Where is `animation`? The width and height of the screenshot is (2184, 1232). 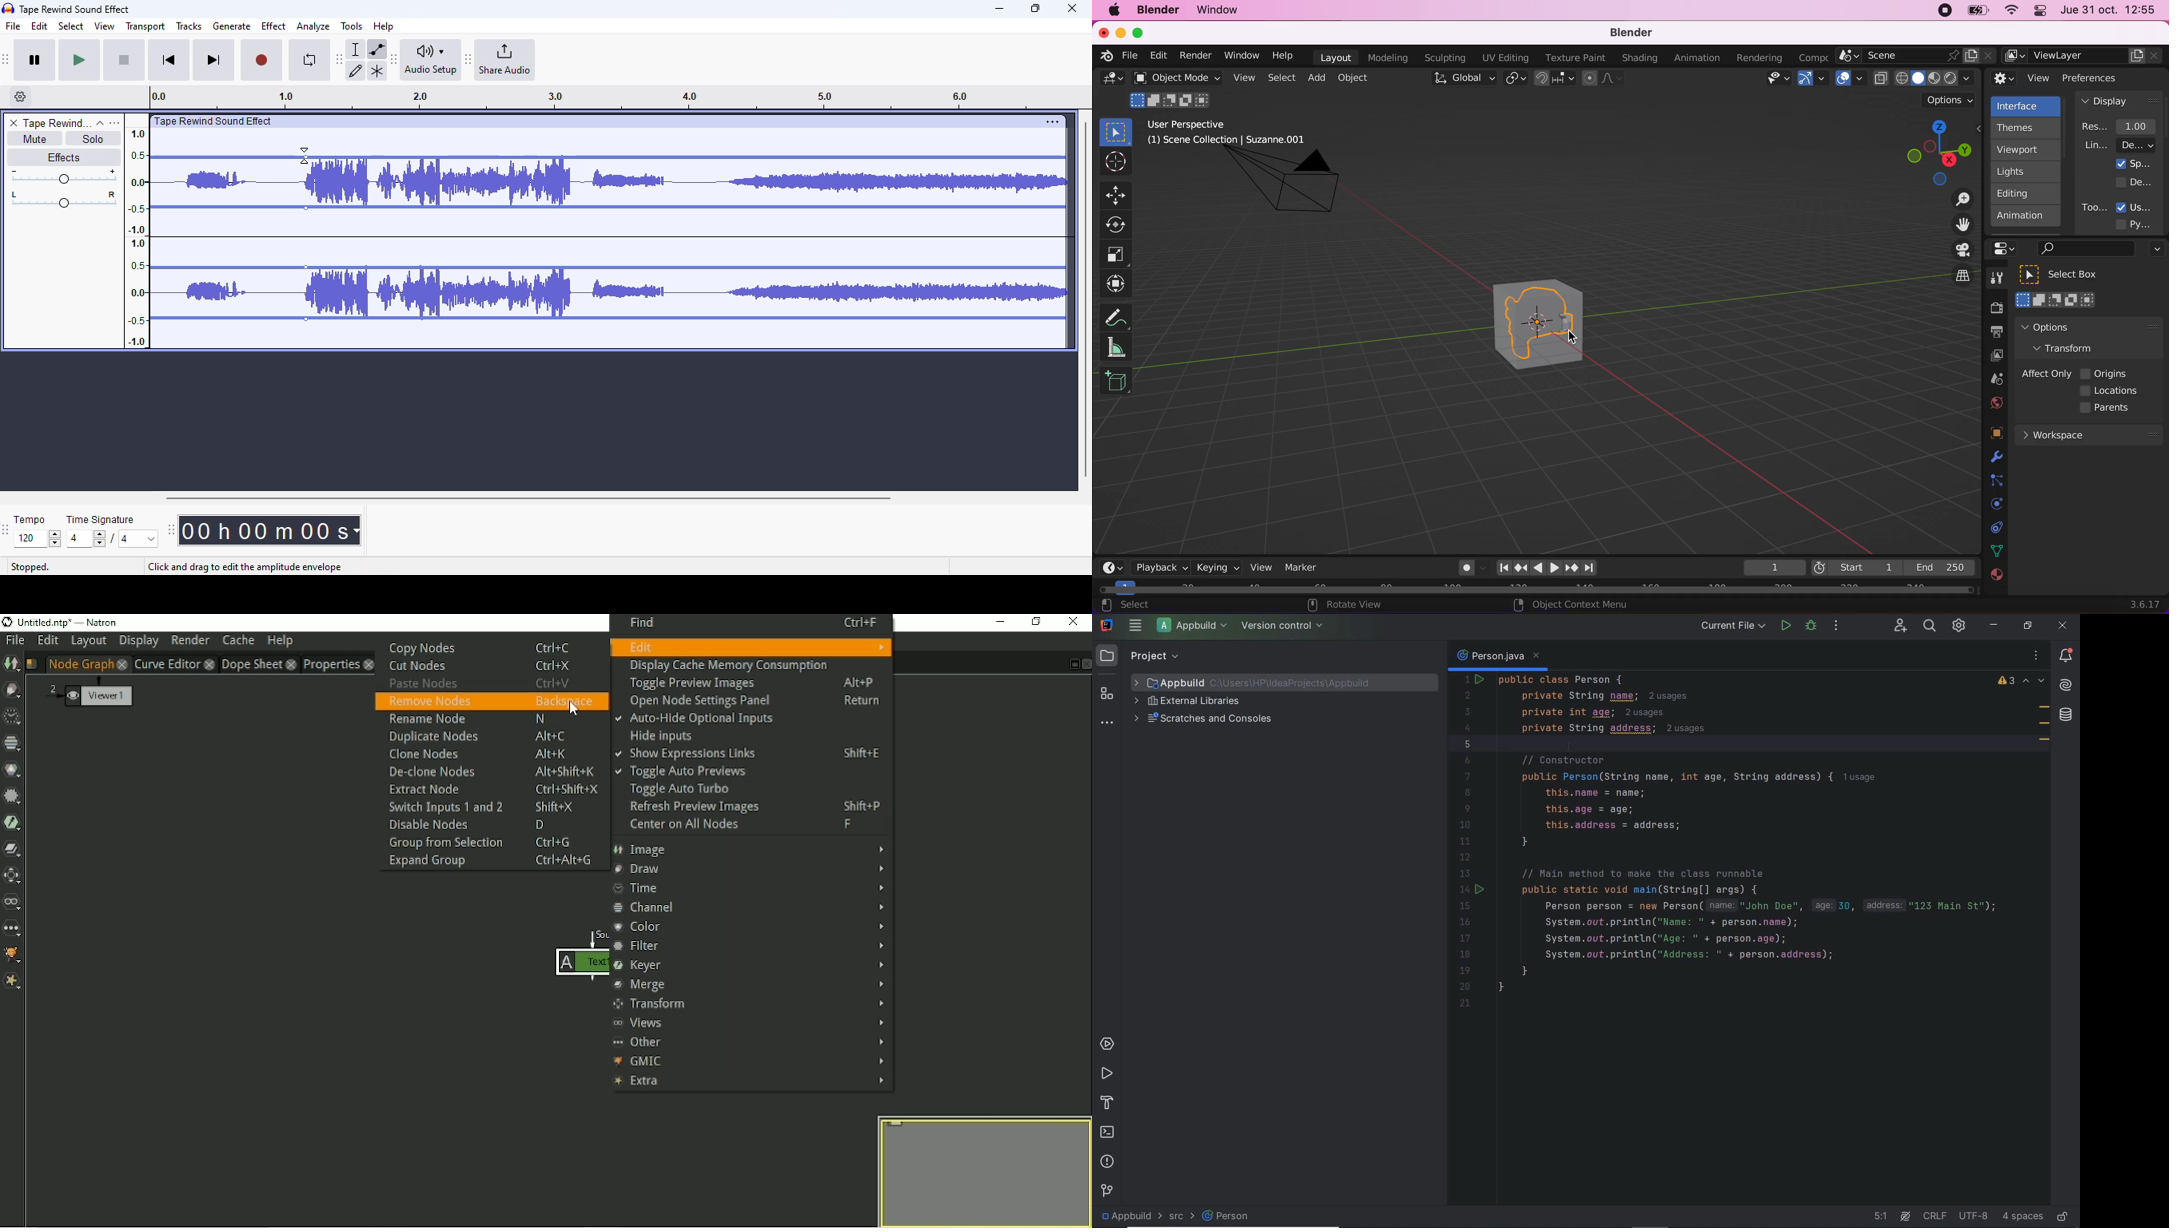
animation is located at coordinates (2026, 219).